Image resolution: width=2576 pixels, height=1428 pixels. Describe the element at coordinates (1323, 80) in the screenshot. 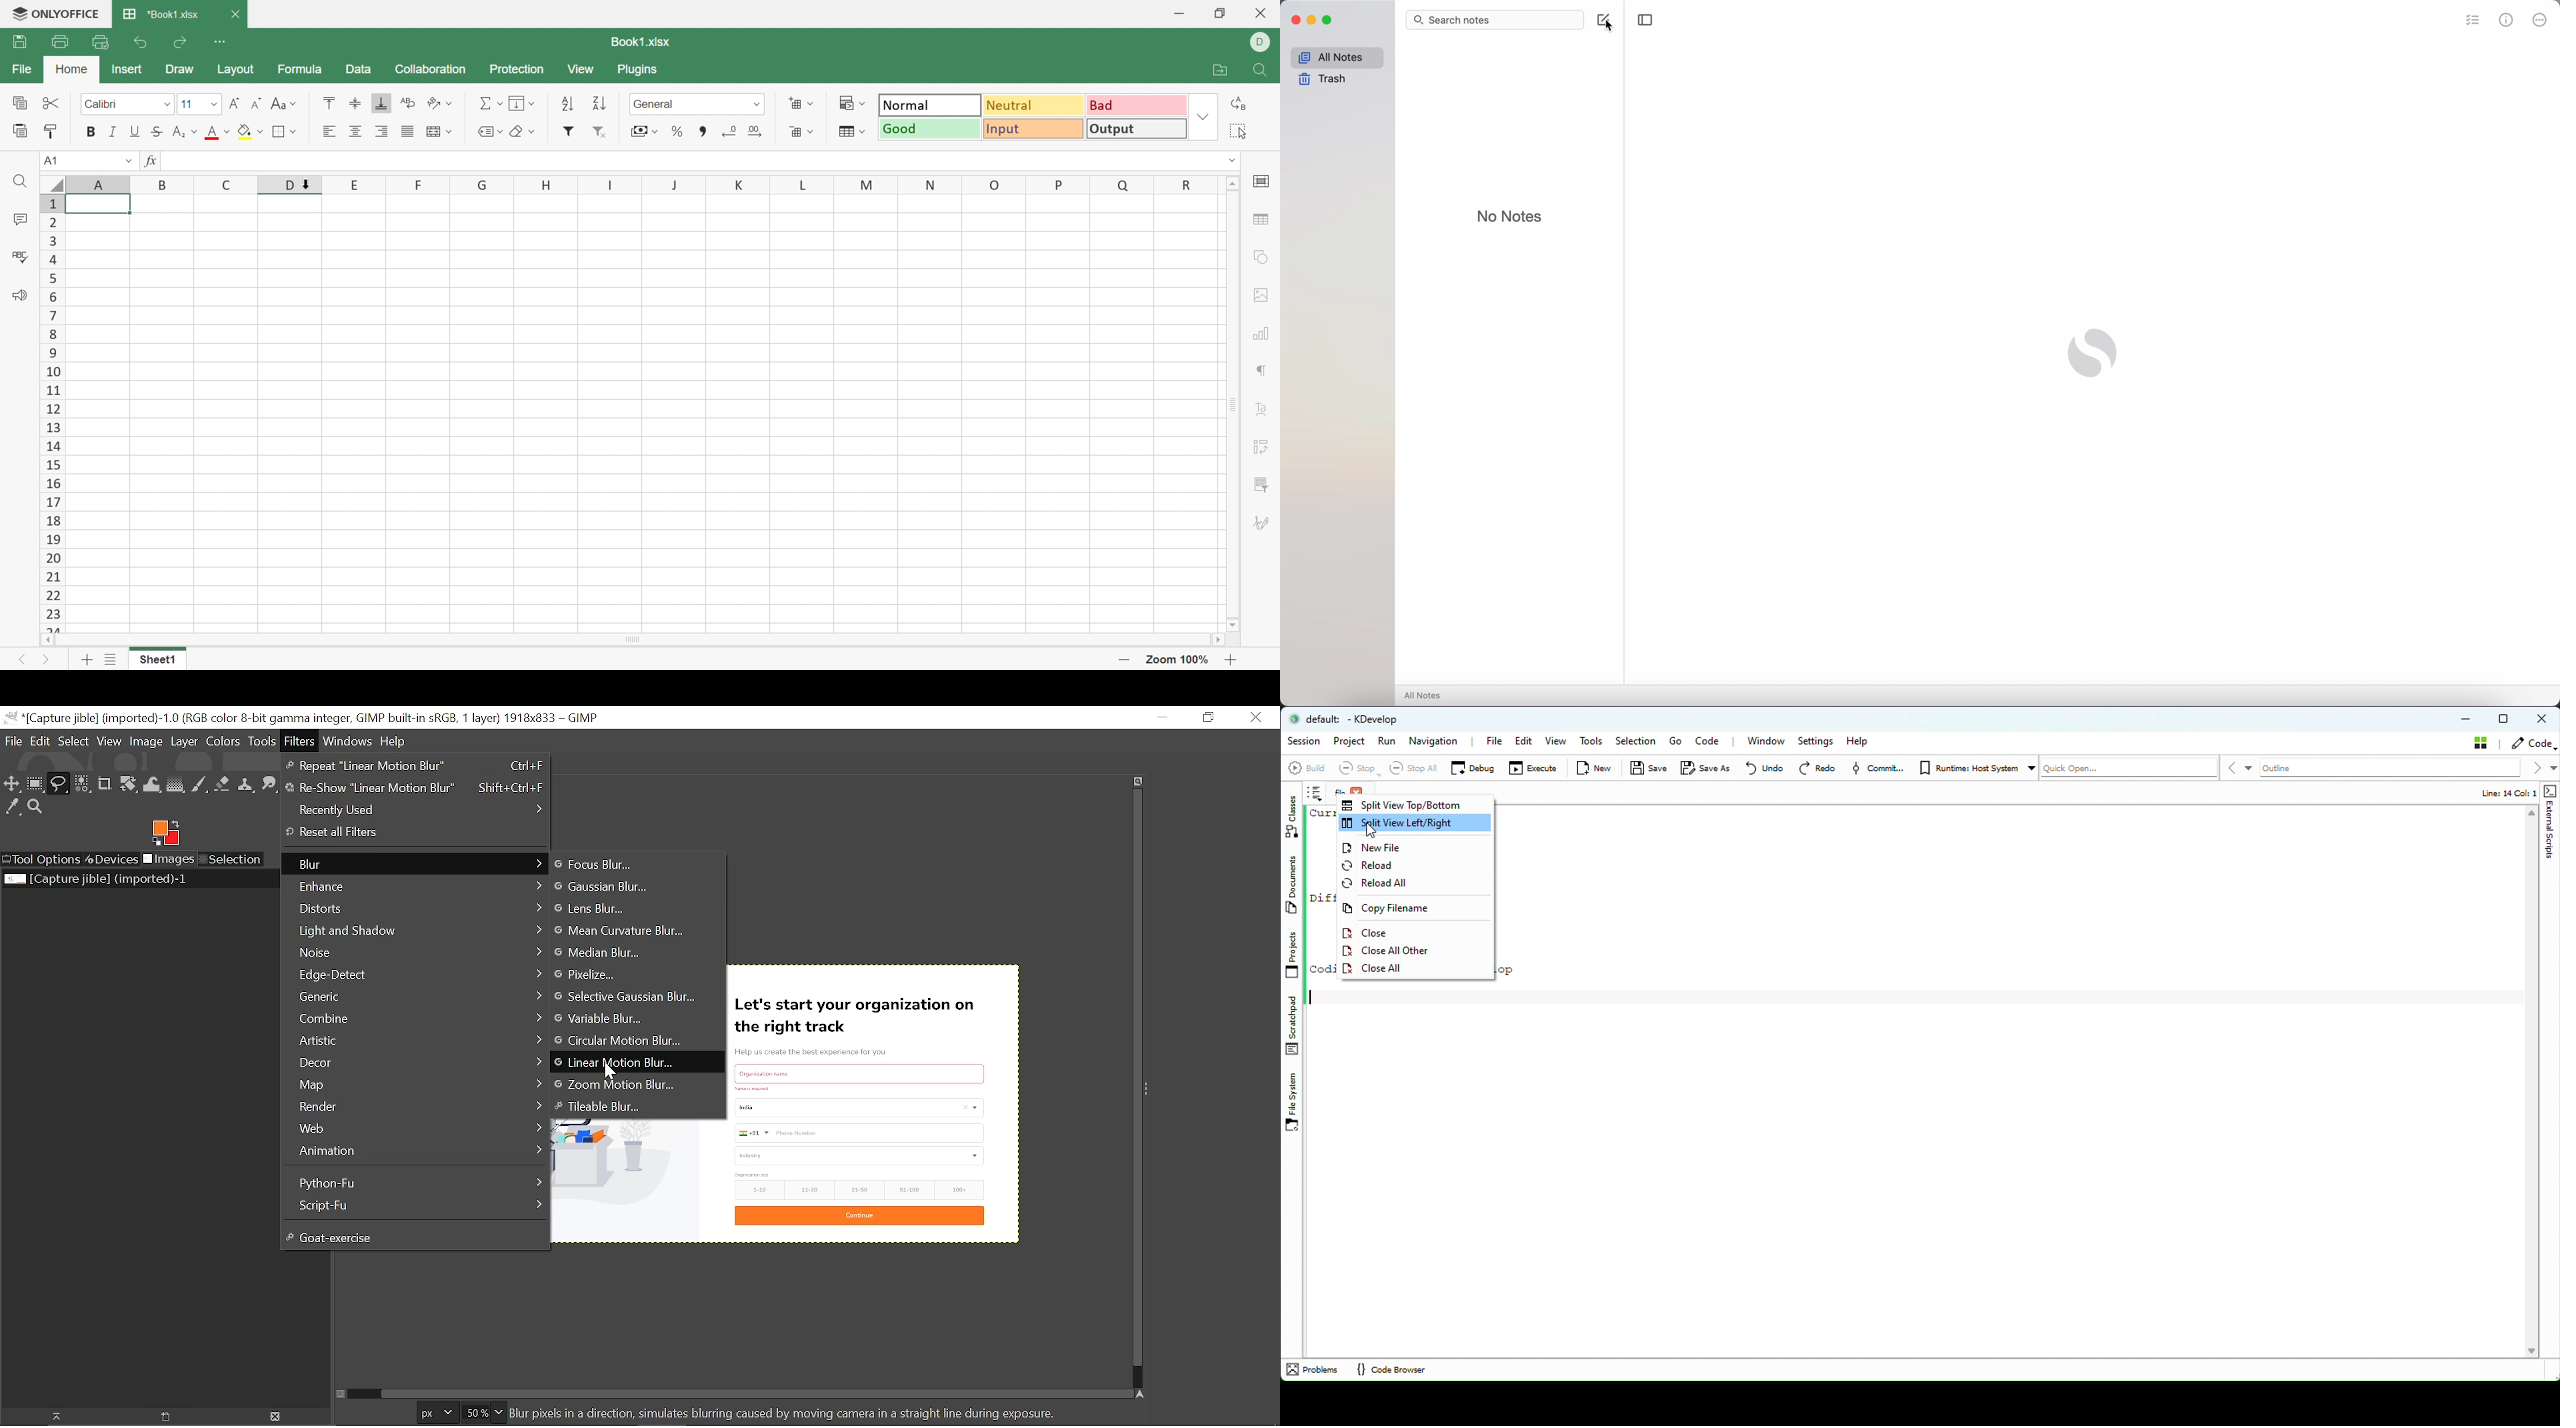

I see `trash` at that location.